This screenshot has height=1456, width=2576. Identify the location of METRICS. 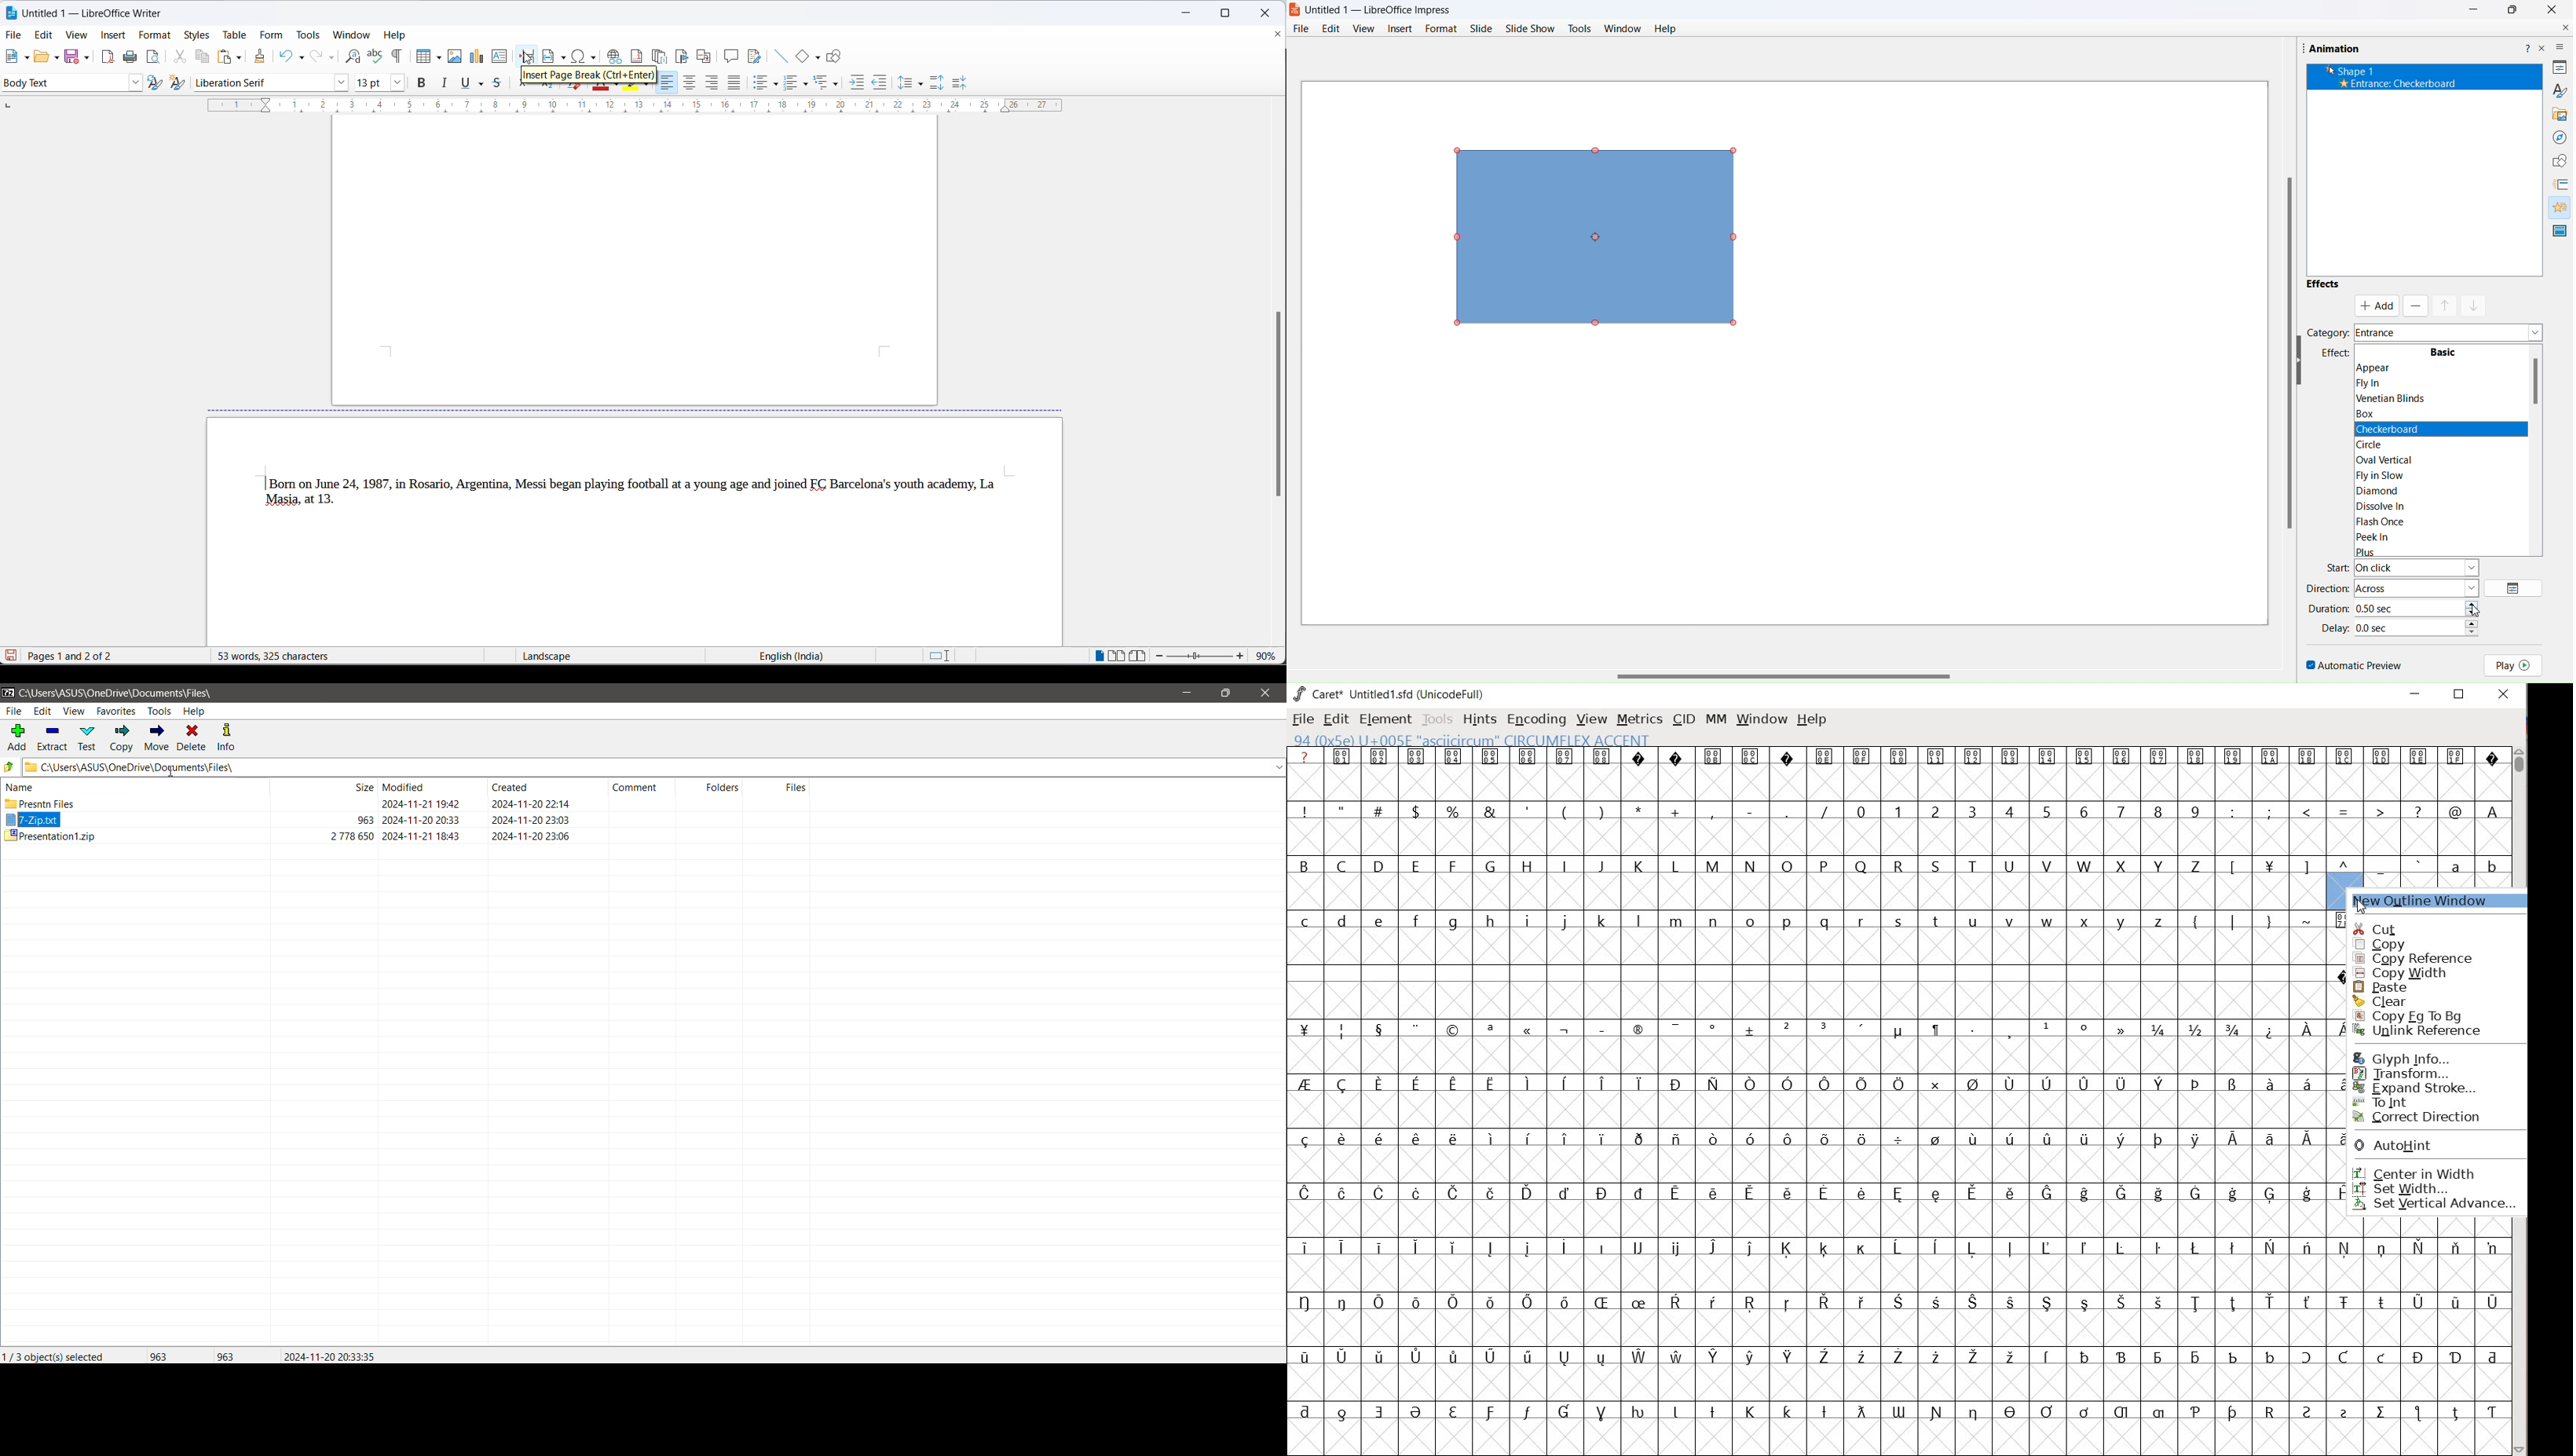
(1640, 720).